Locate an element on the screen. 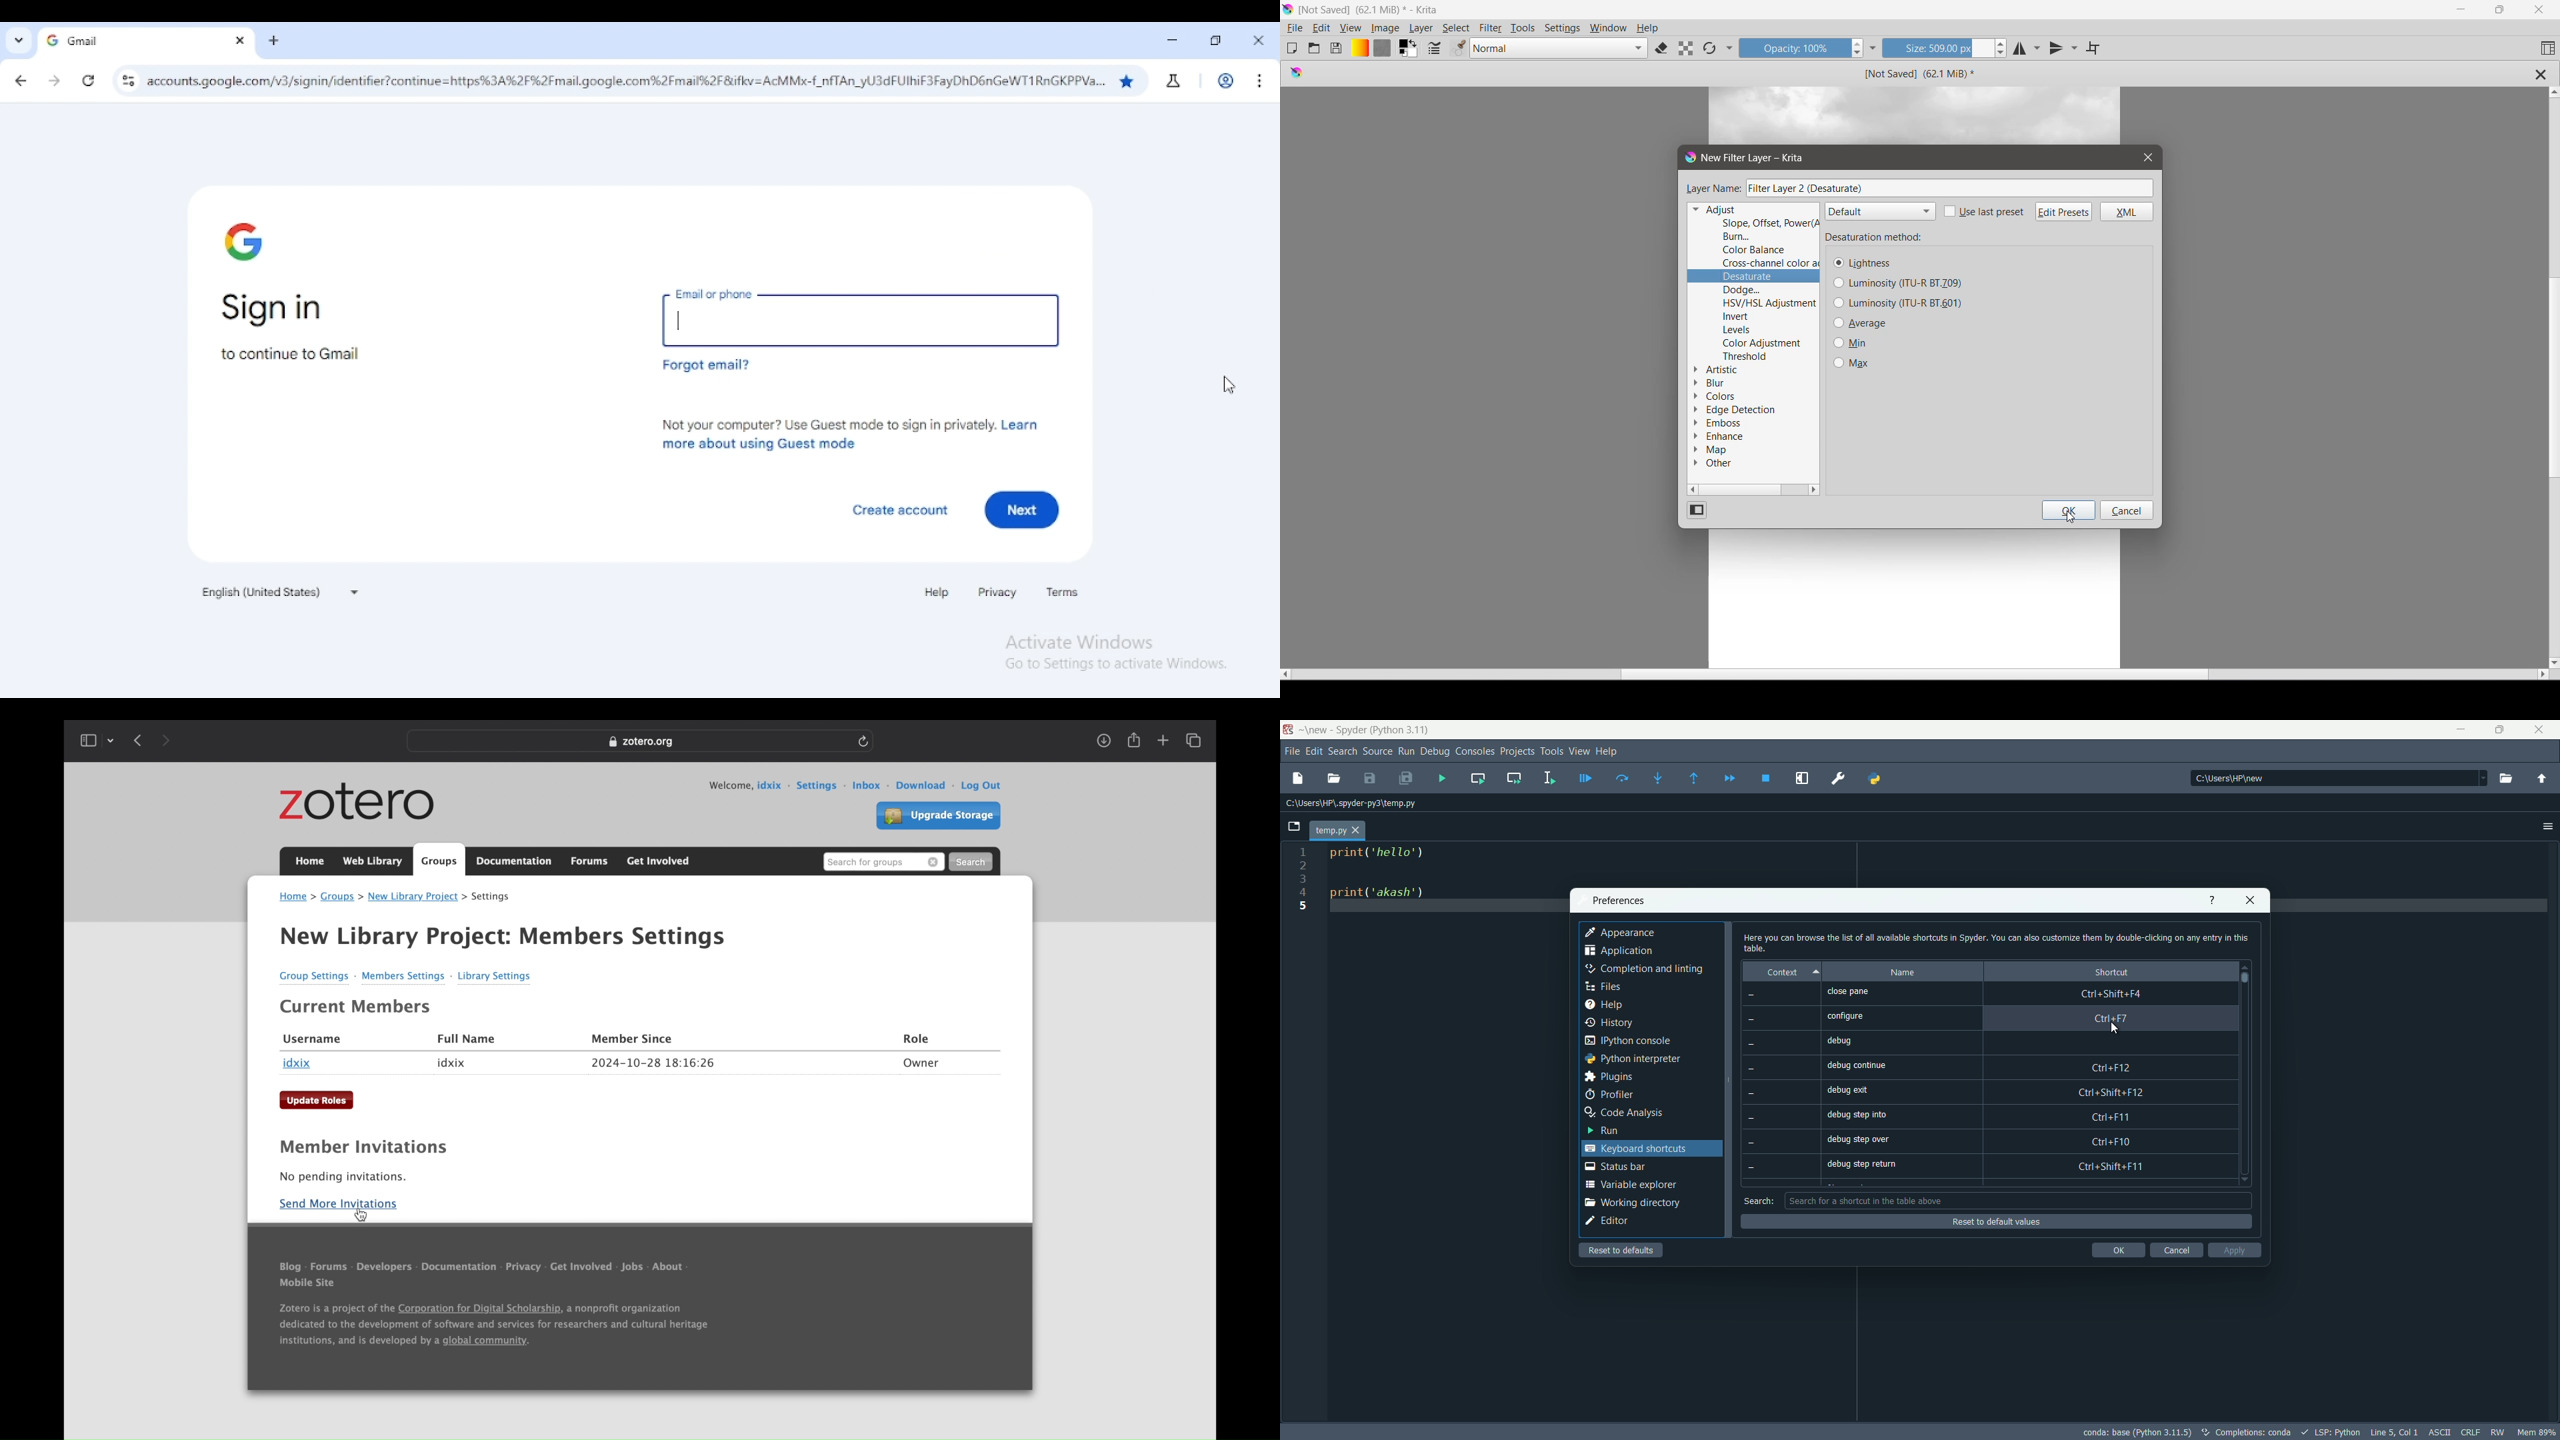 Image resolution: width=2576 pixels, height=1456 pixels. shortcut is located at coordinates (2111, 971).